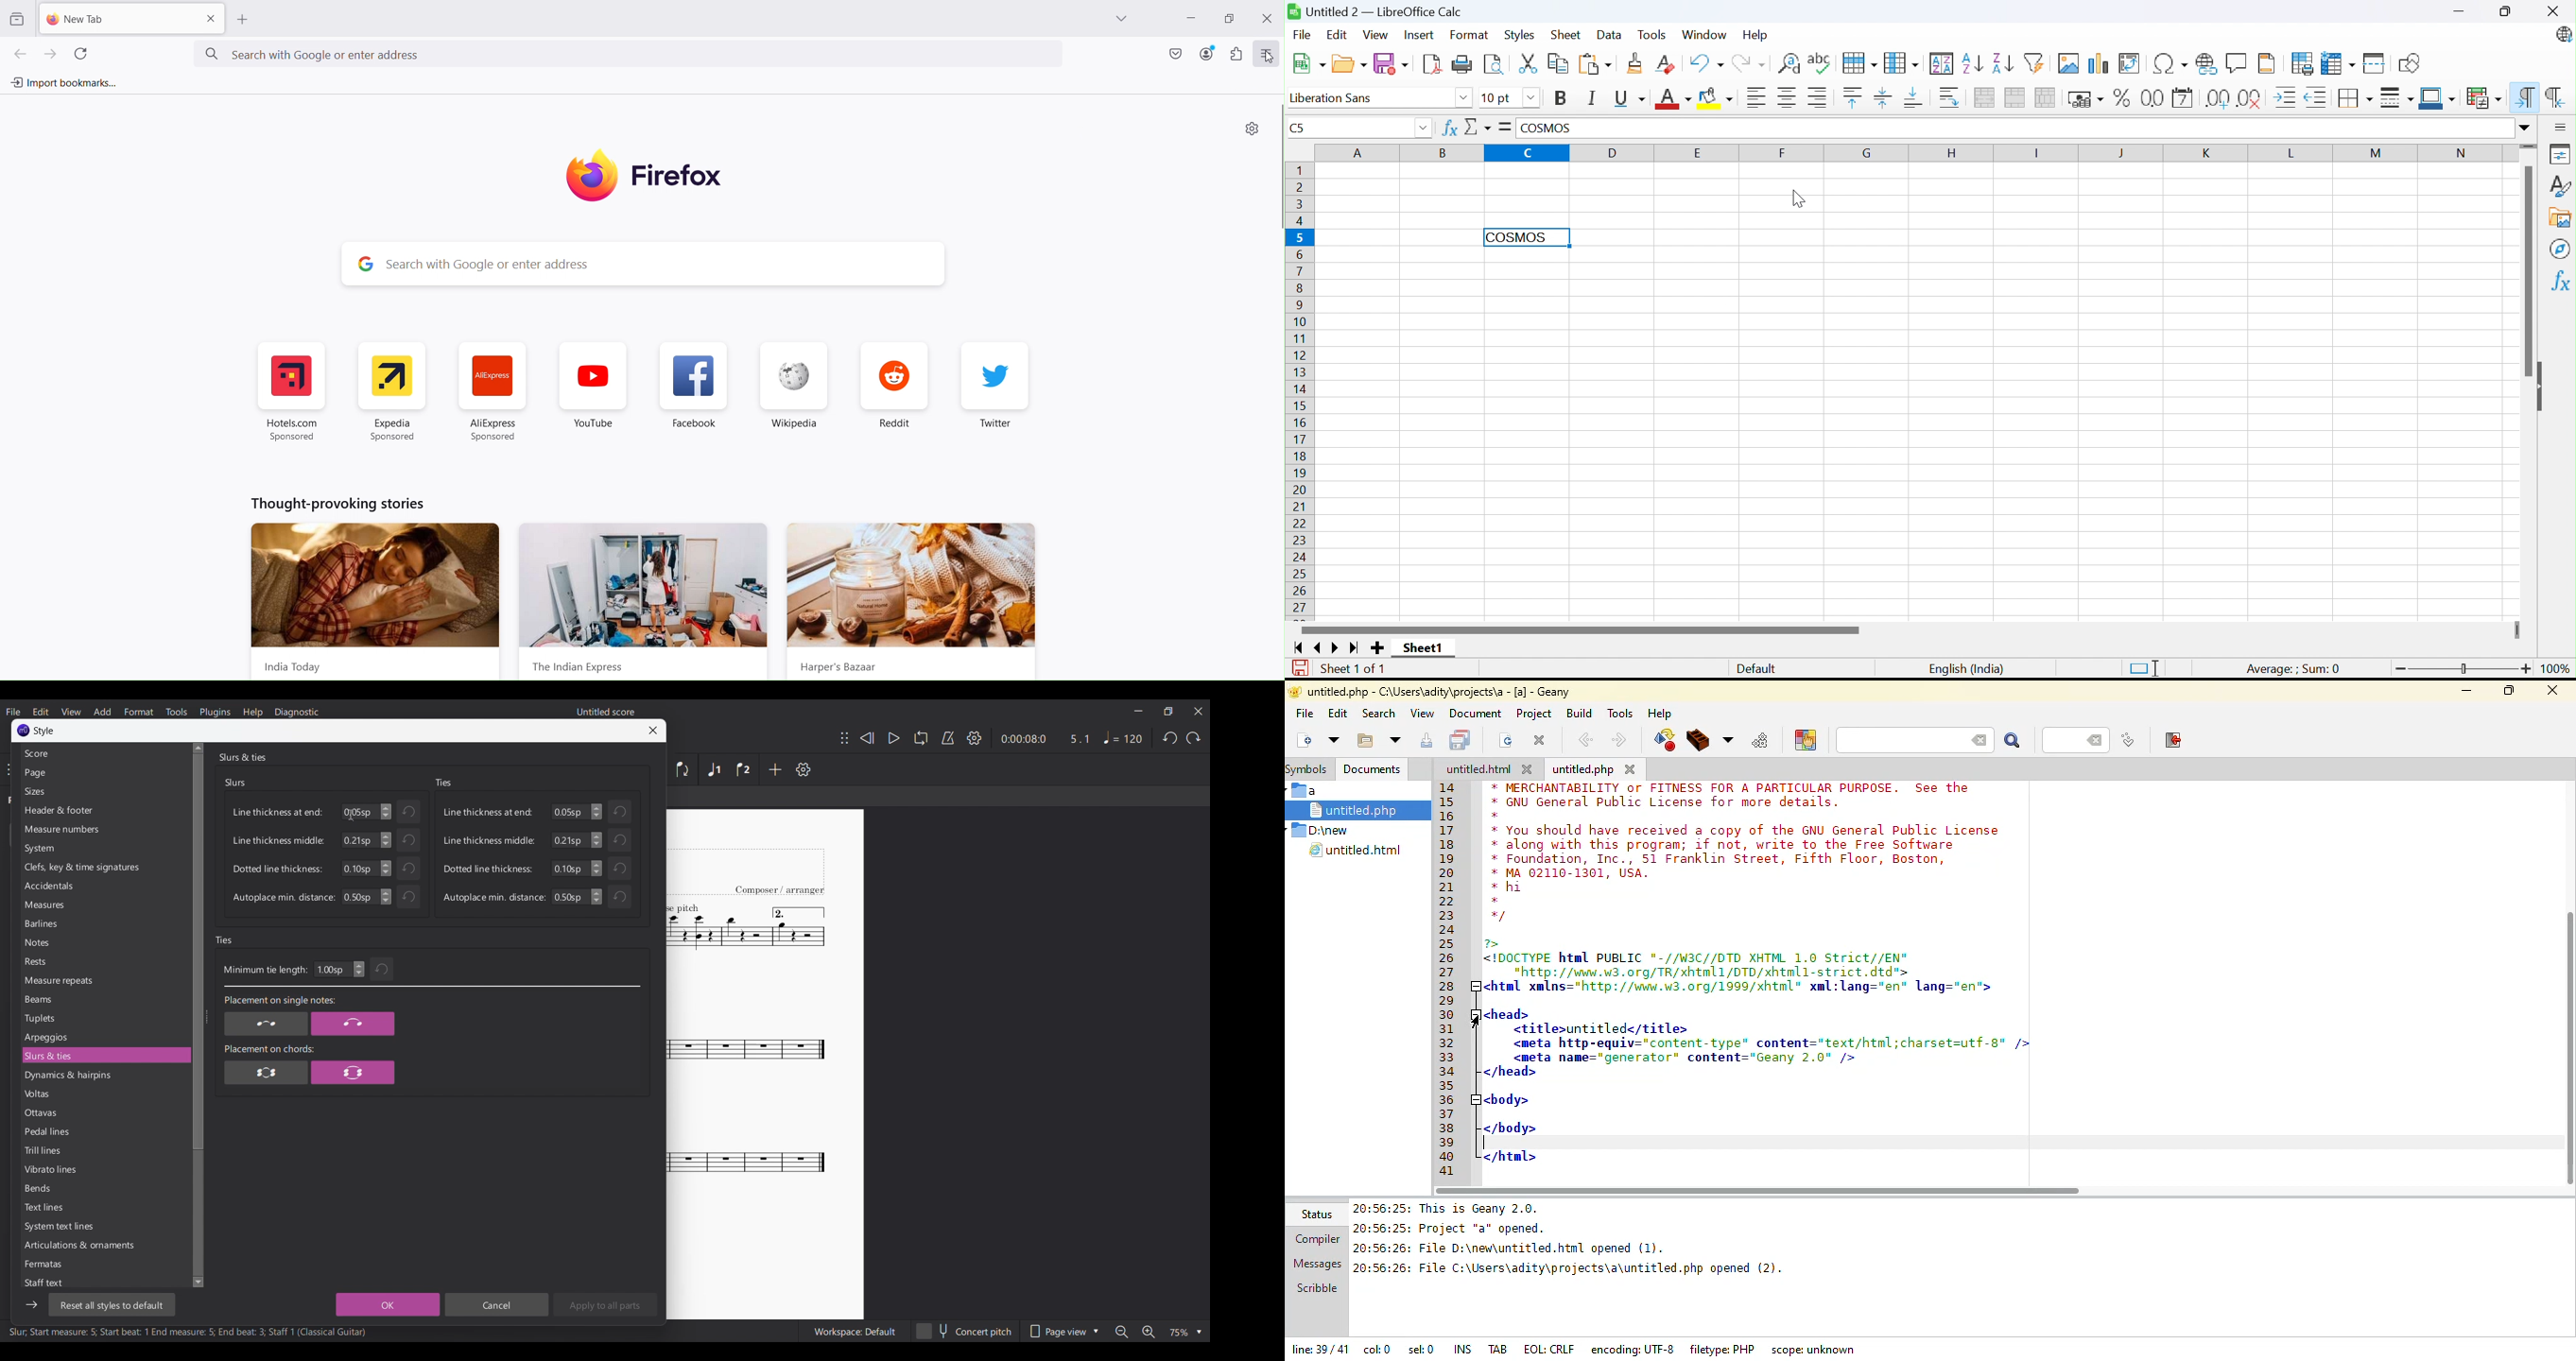 This screenshot has width=2576, height=1372. Describe the element at coordinates (619, 897) in the screenshot. I see `Undo` at that location.